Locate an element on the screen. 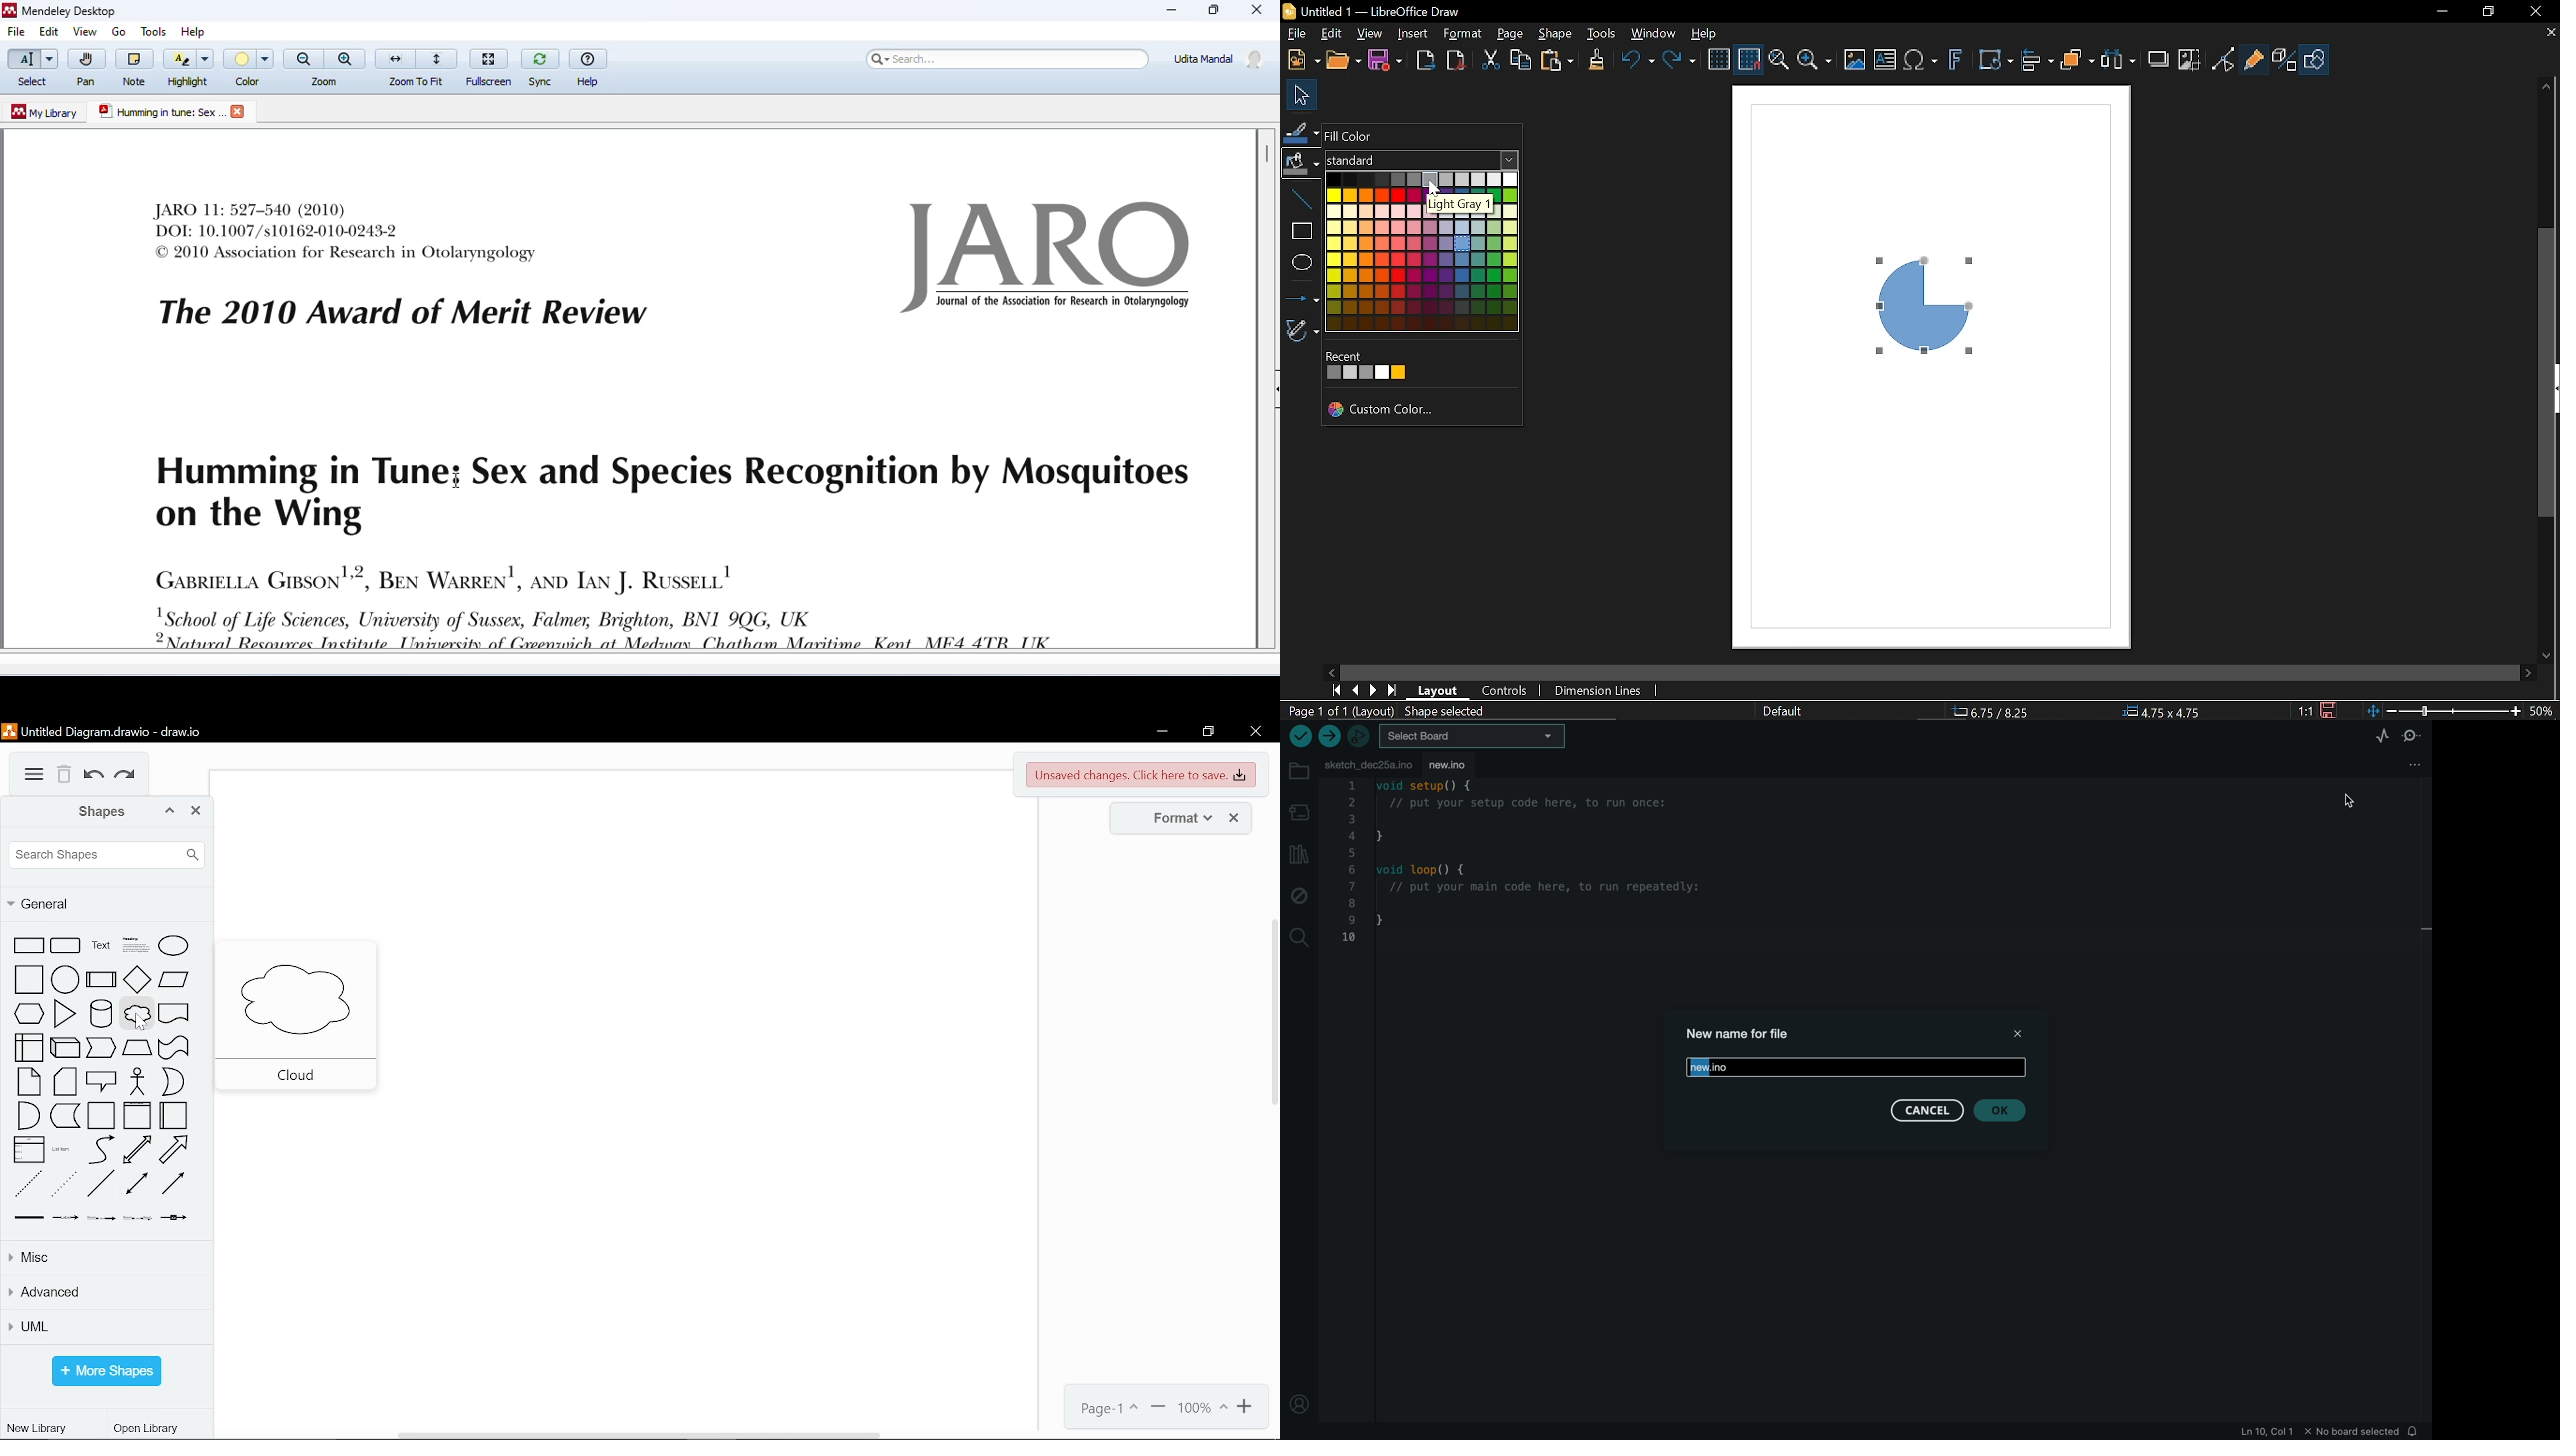 This screenshot has width=2576, height=1456. 1:1 (Scaling factor of the document) is located at coordinates (2318, 710).